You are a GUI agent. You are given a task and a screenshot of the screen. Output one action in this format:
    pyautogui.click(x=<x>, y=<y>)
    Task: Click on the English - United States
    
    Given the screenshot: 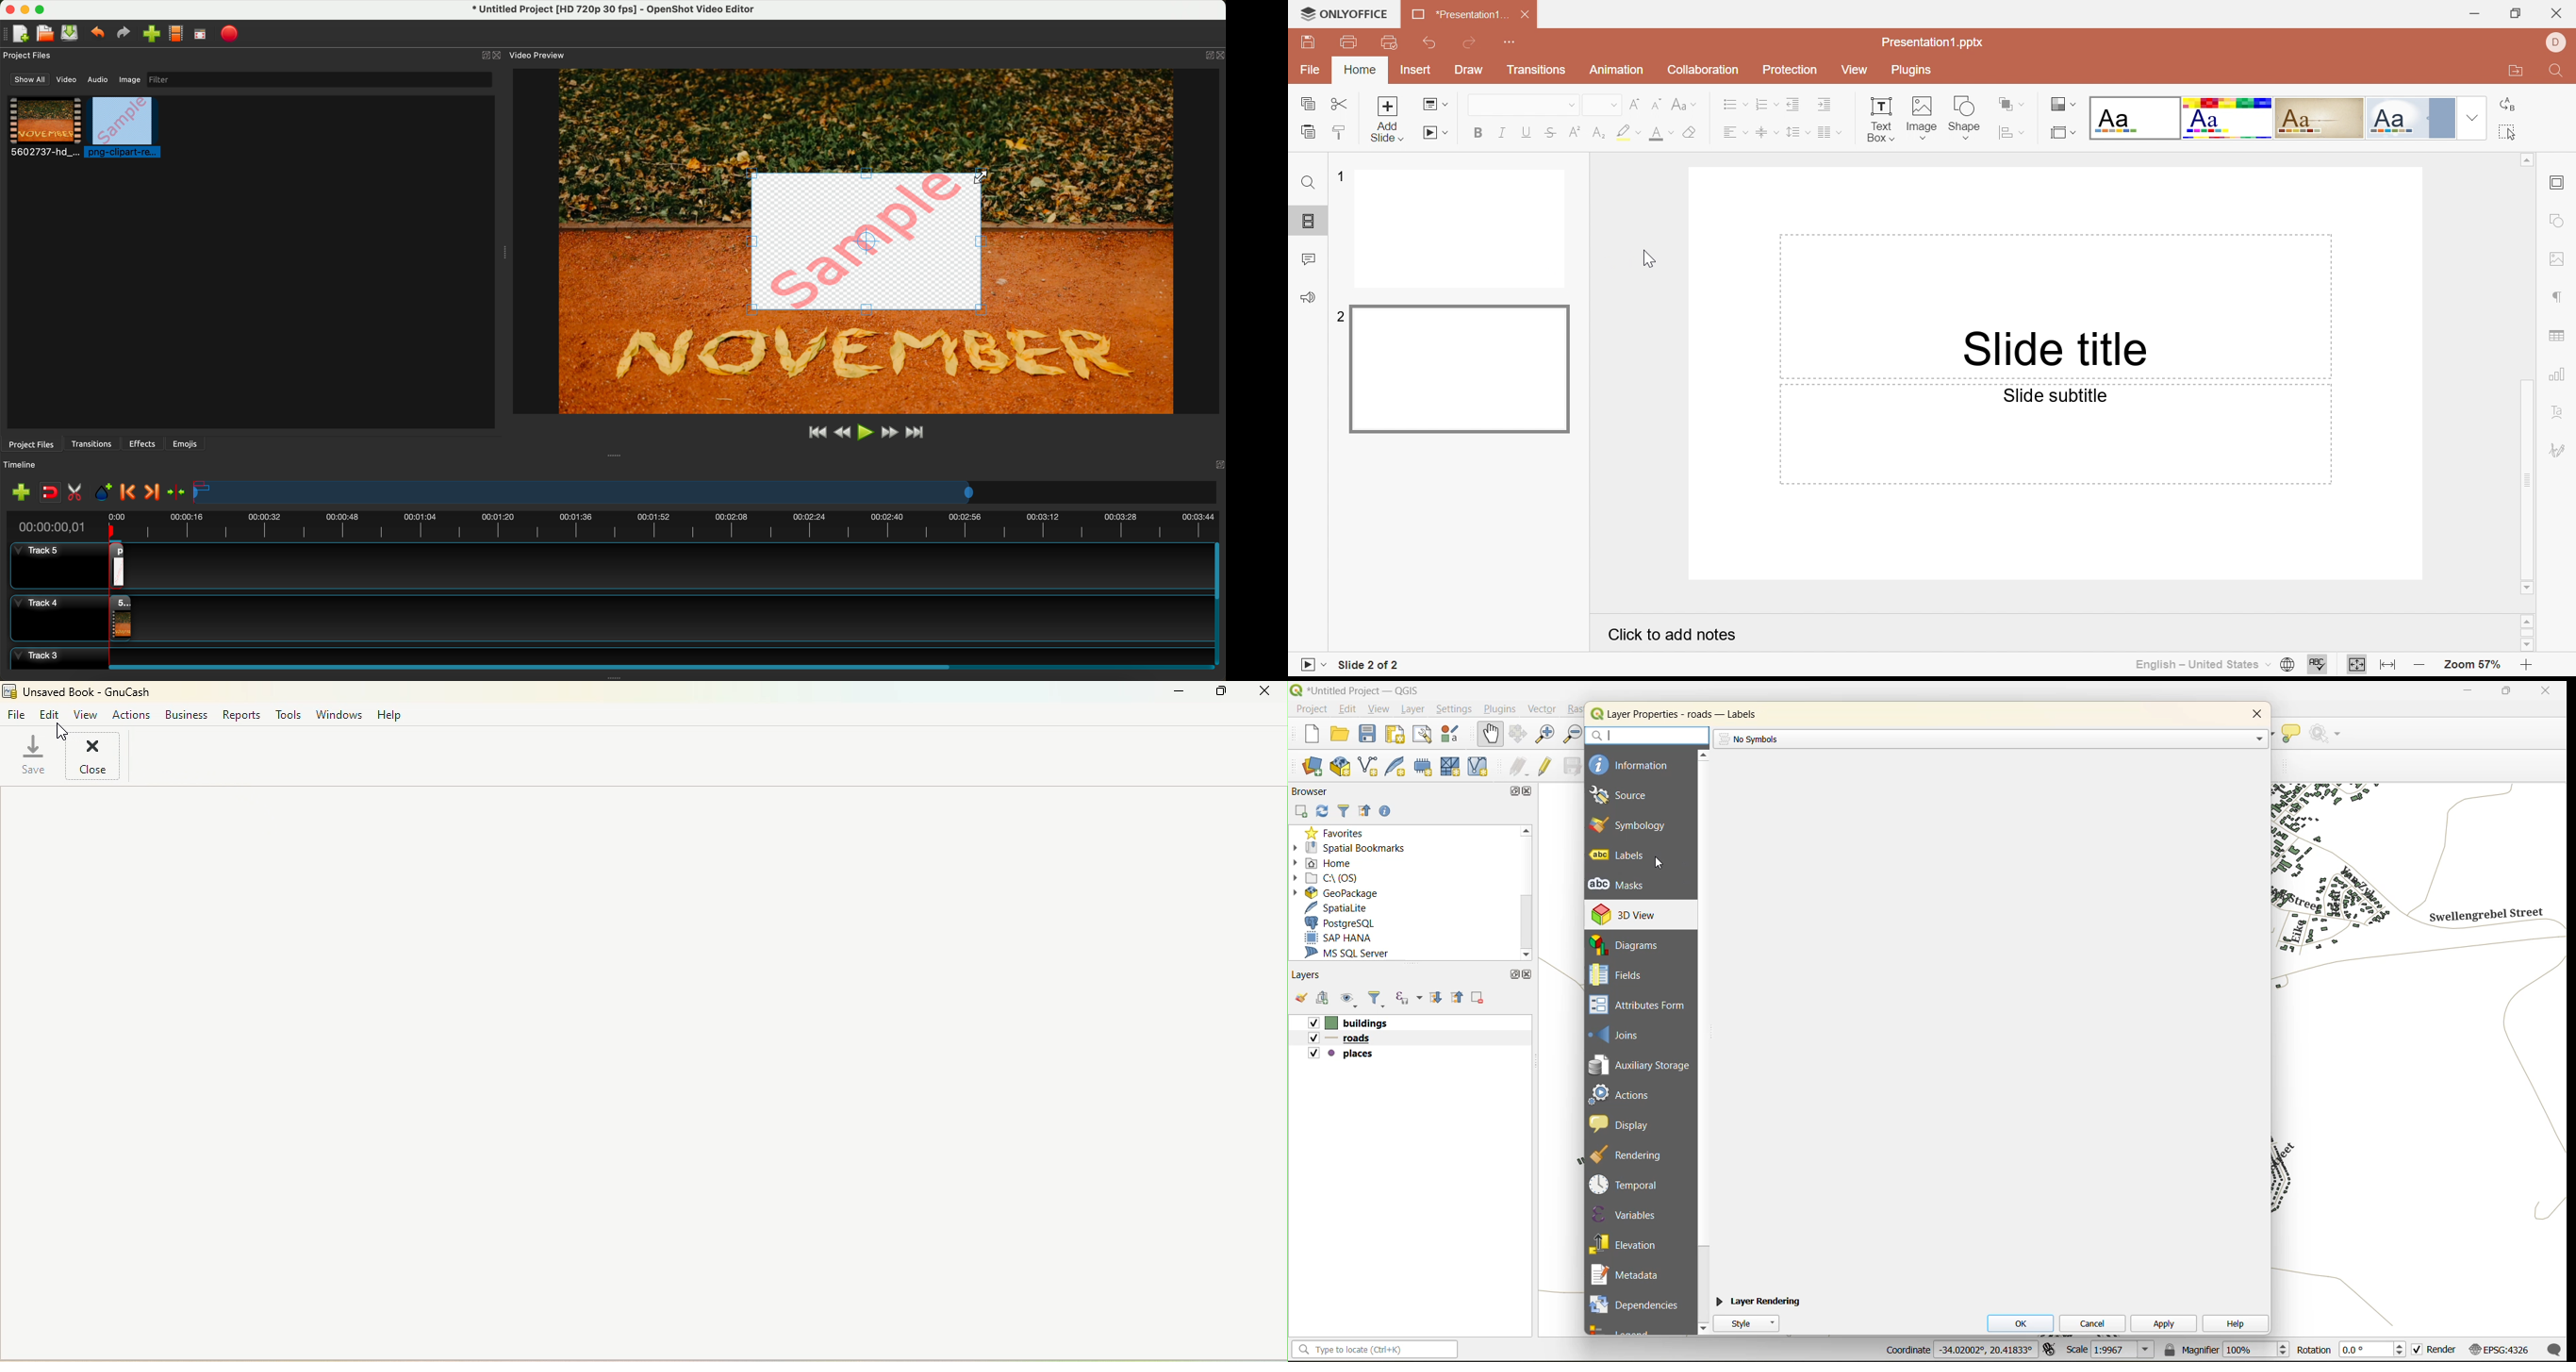 What is the action you would take?
    pyautogui.click(x=2196, y=664)
    